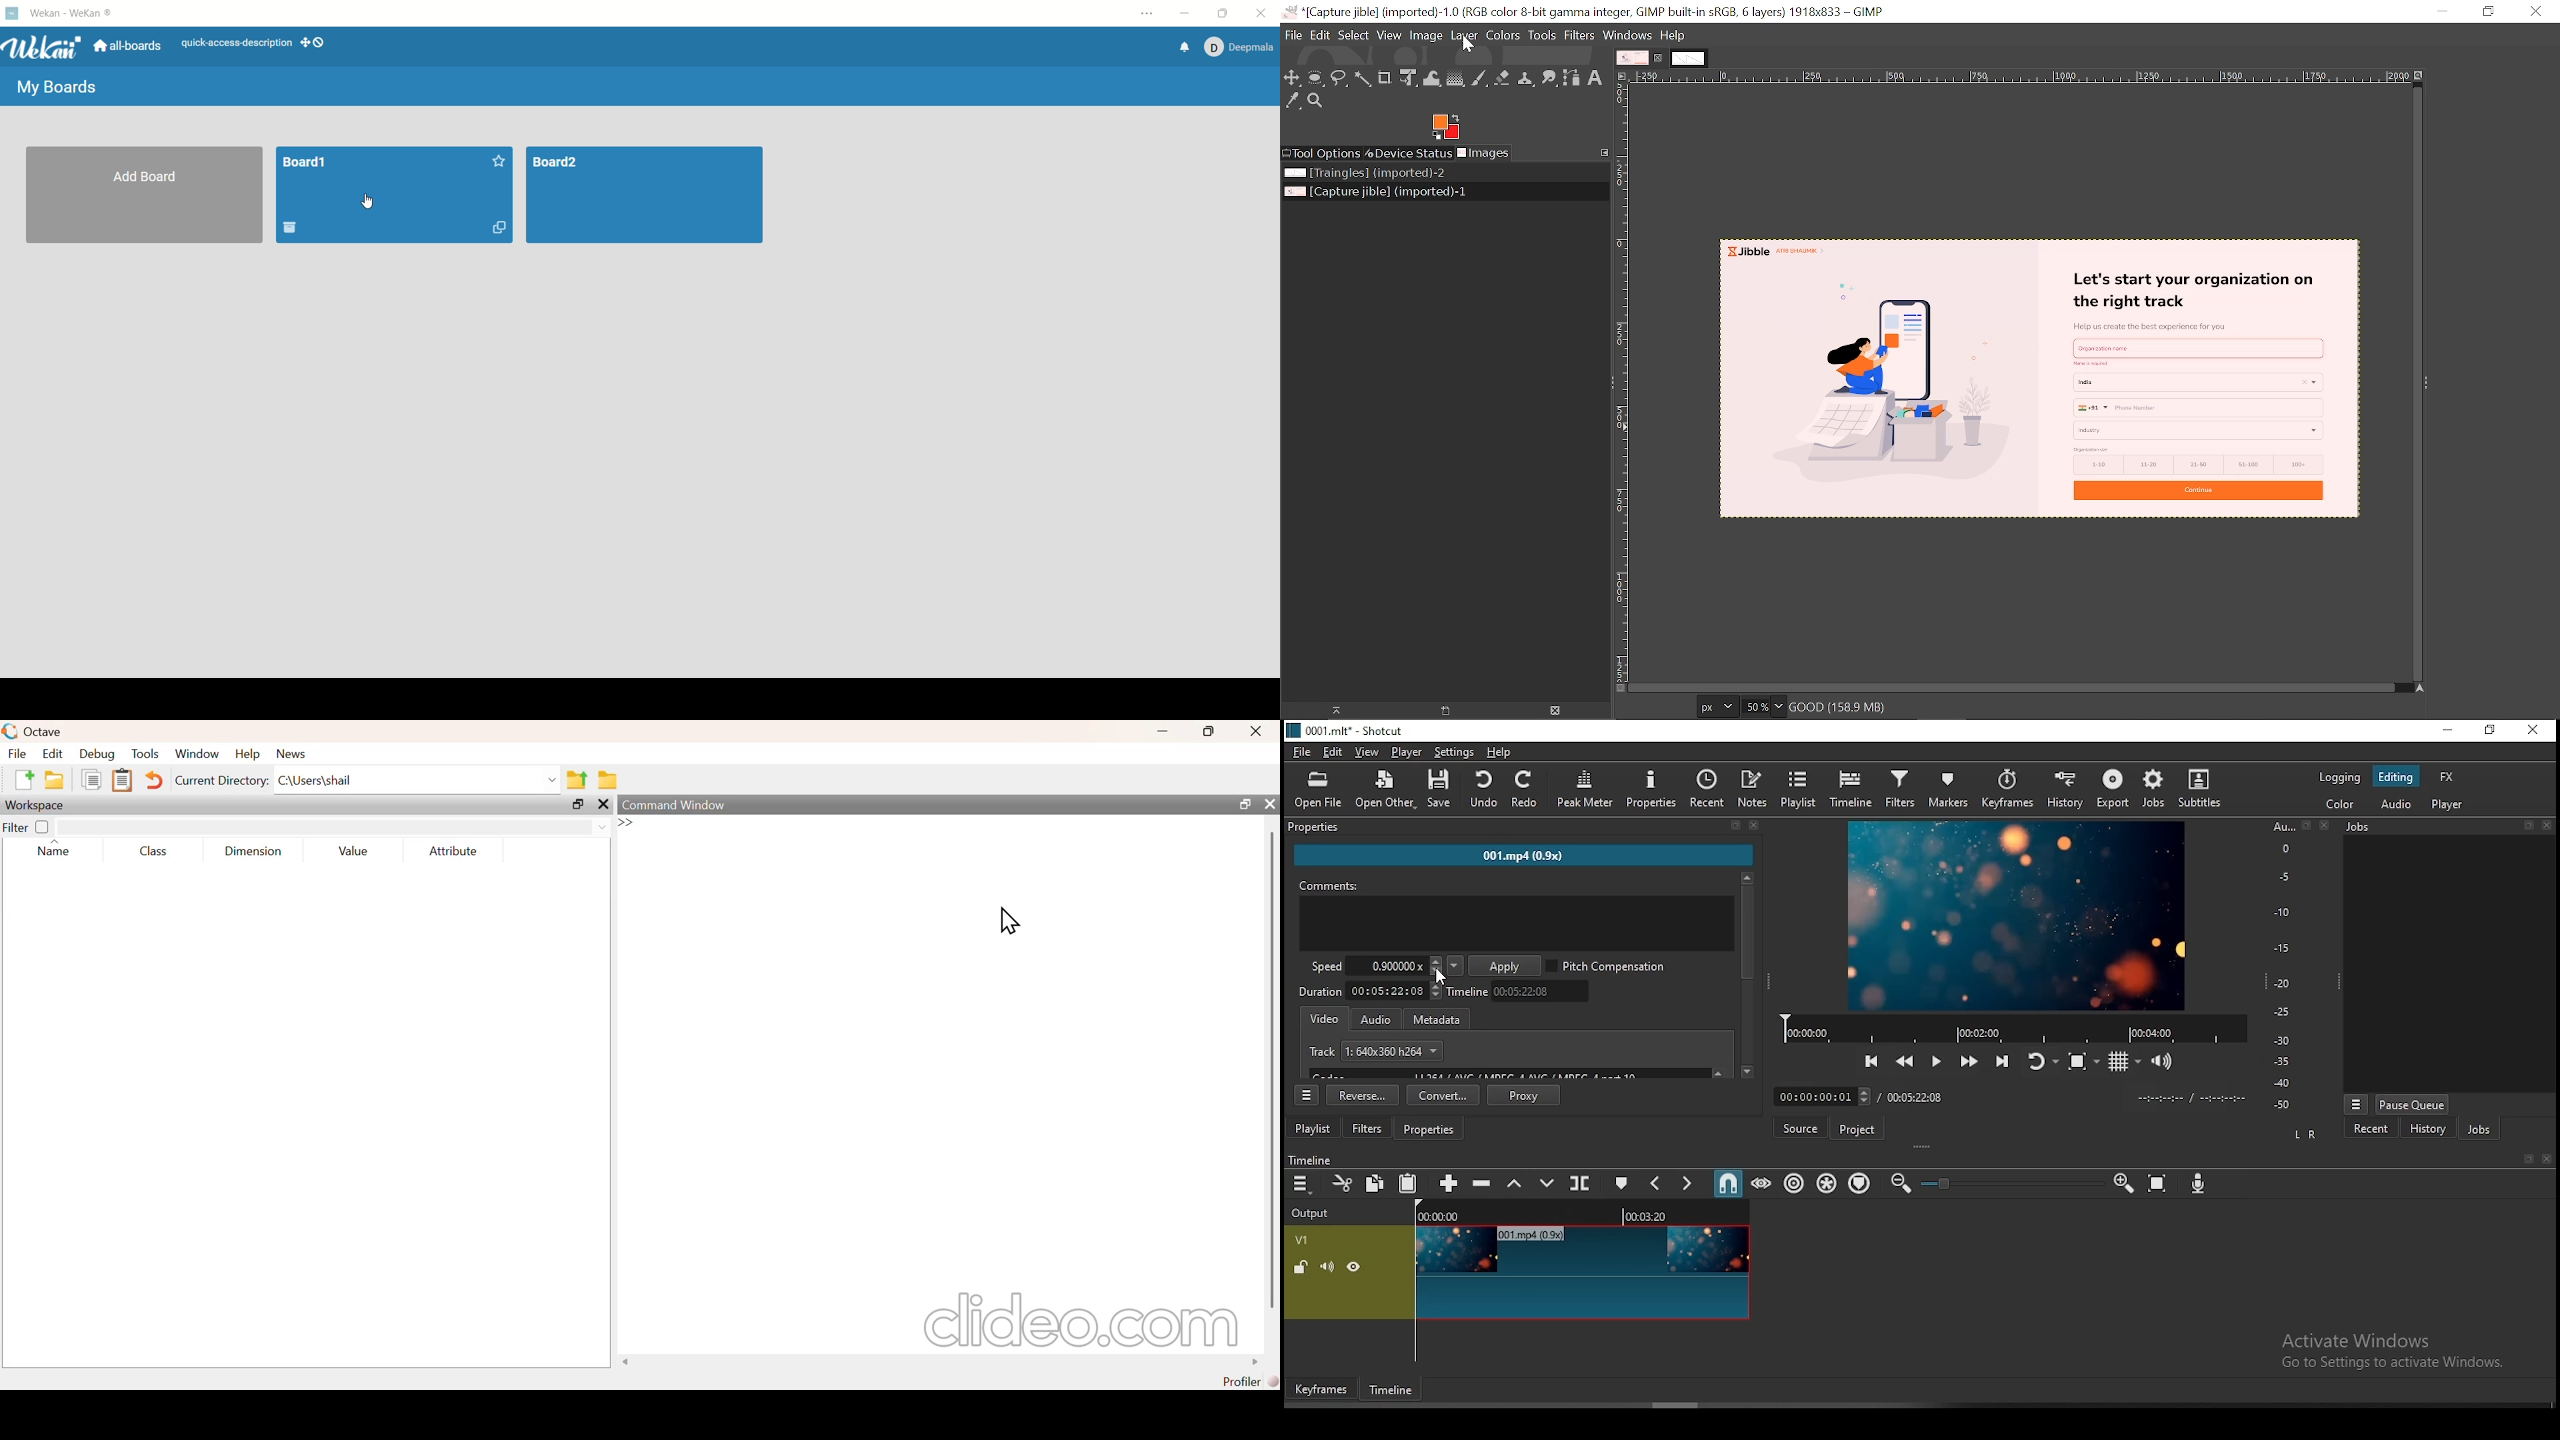 The width and height of the screenshot is (2576, 1456). I want to click on name, so click(51, 851).